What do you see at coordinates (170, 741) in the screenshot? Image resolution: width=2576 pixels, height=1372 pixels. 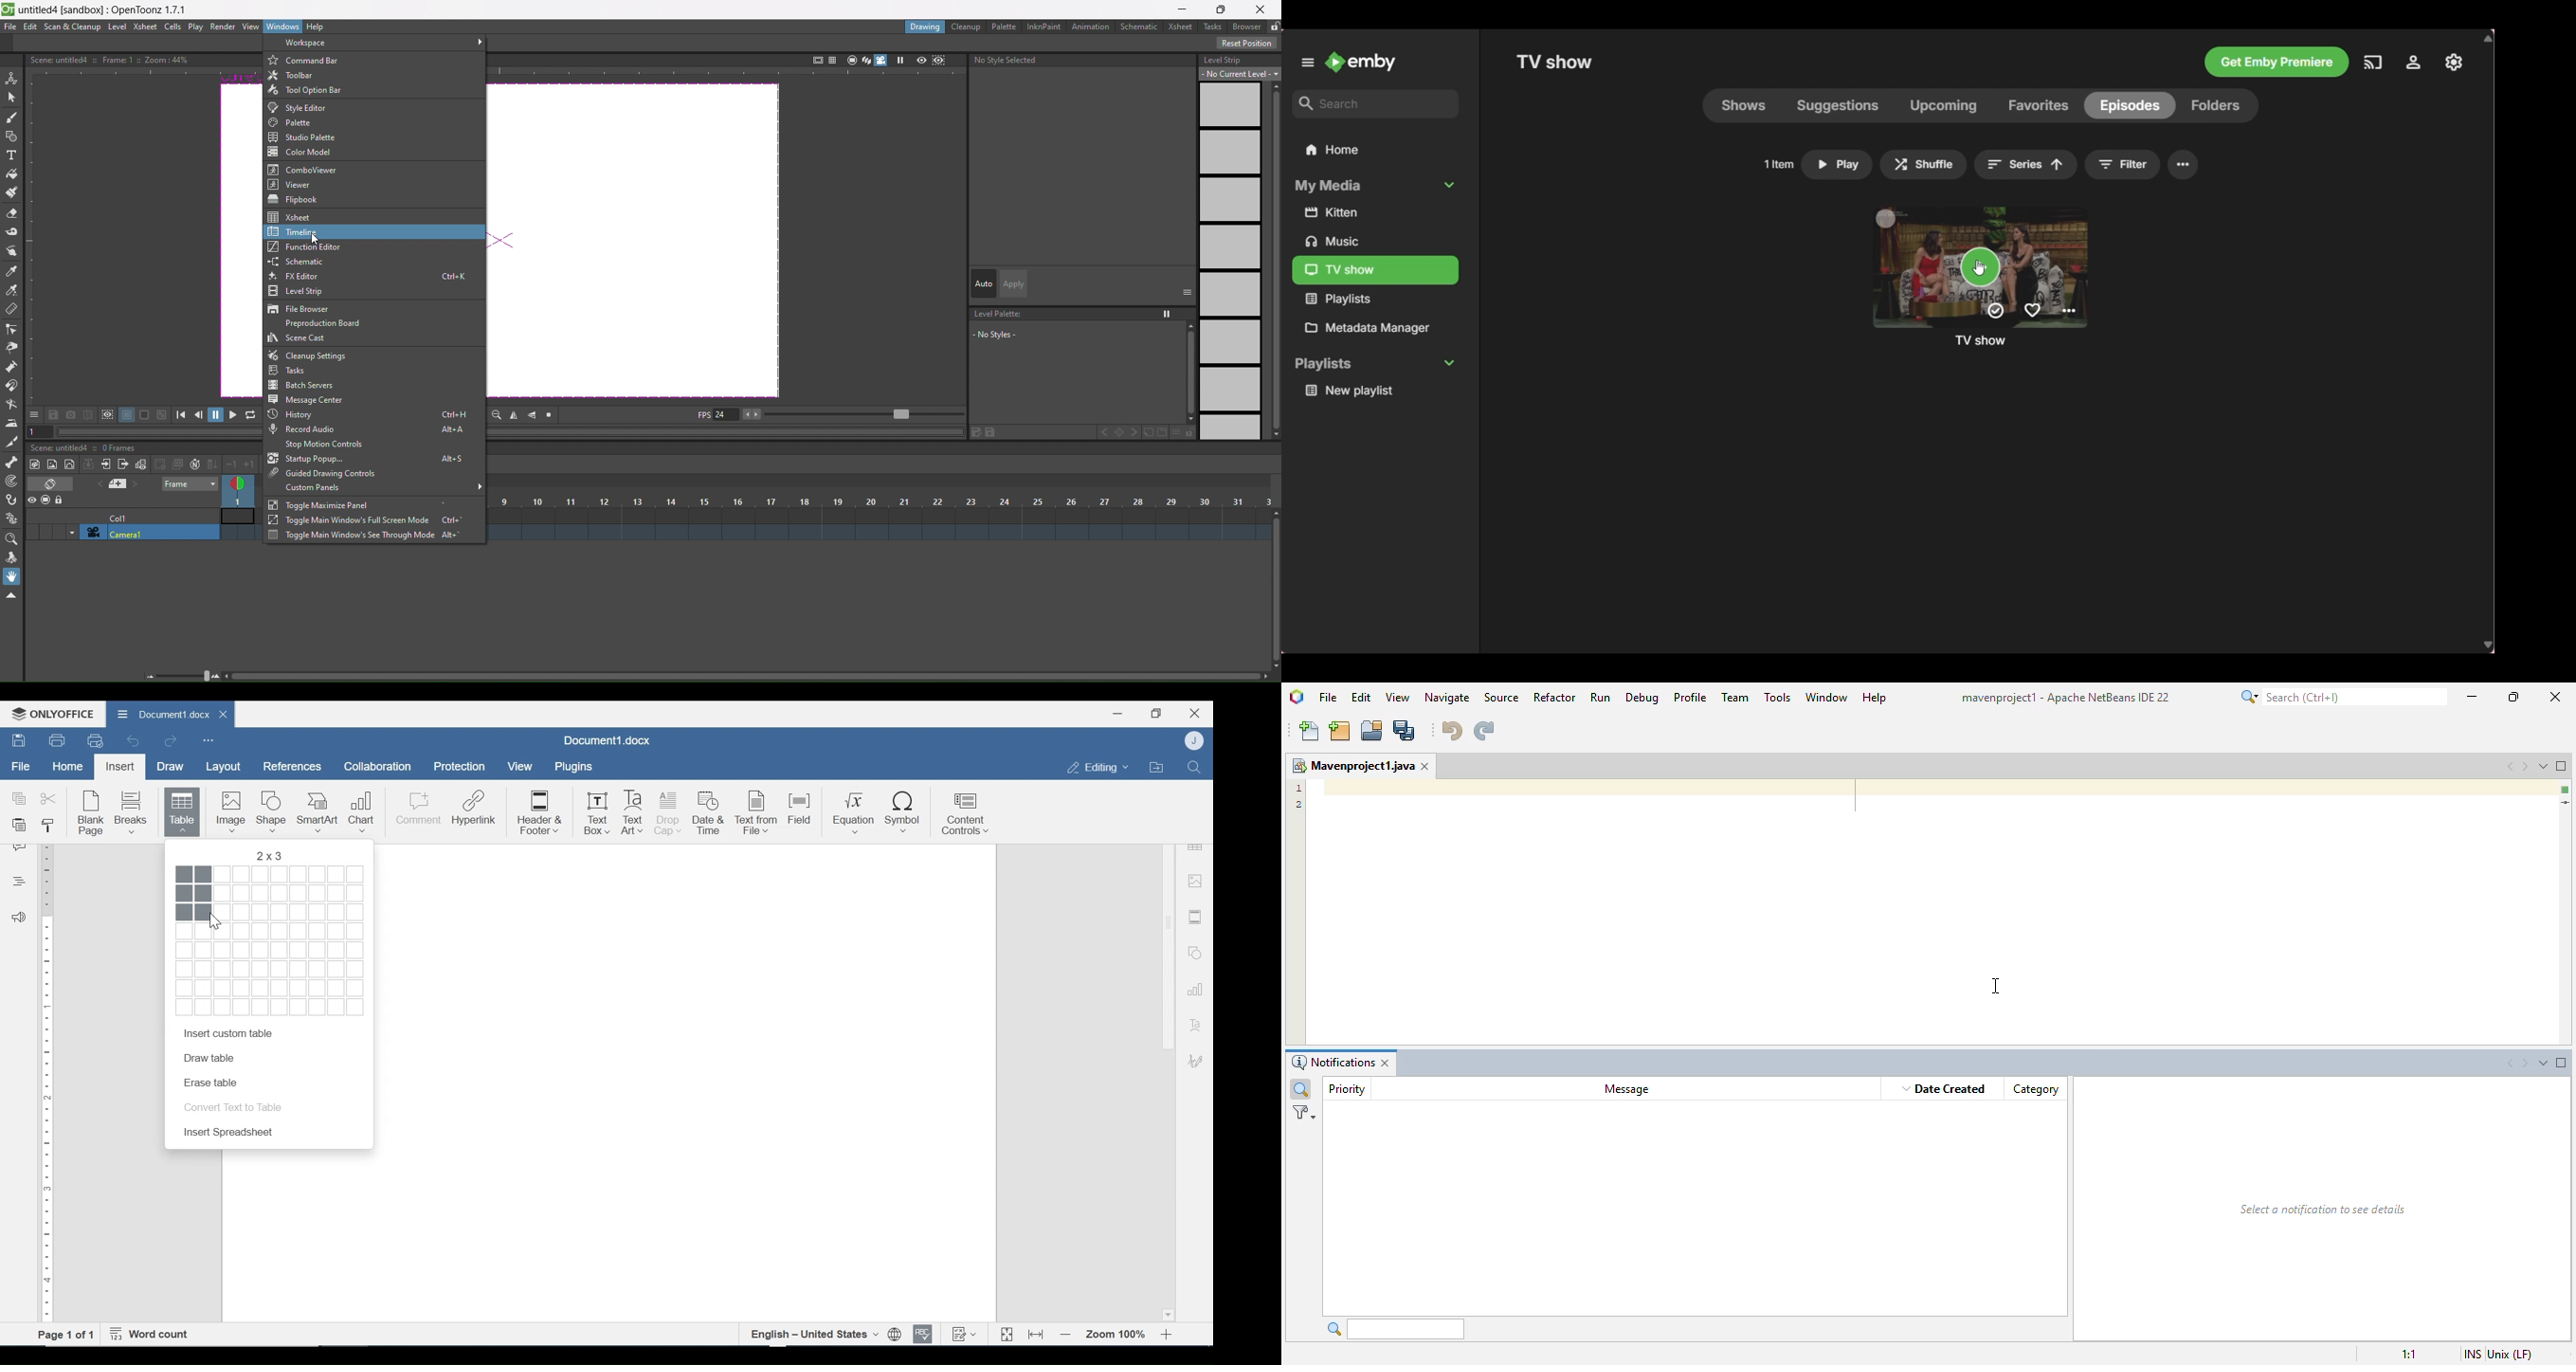 I see `Redo` at bounding box center [170, 741].